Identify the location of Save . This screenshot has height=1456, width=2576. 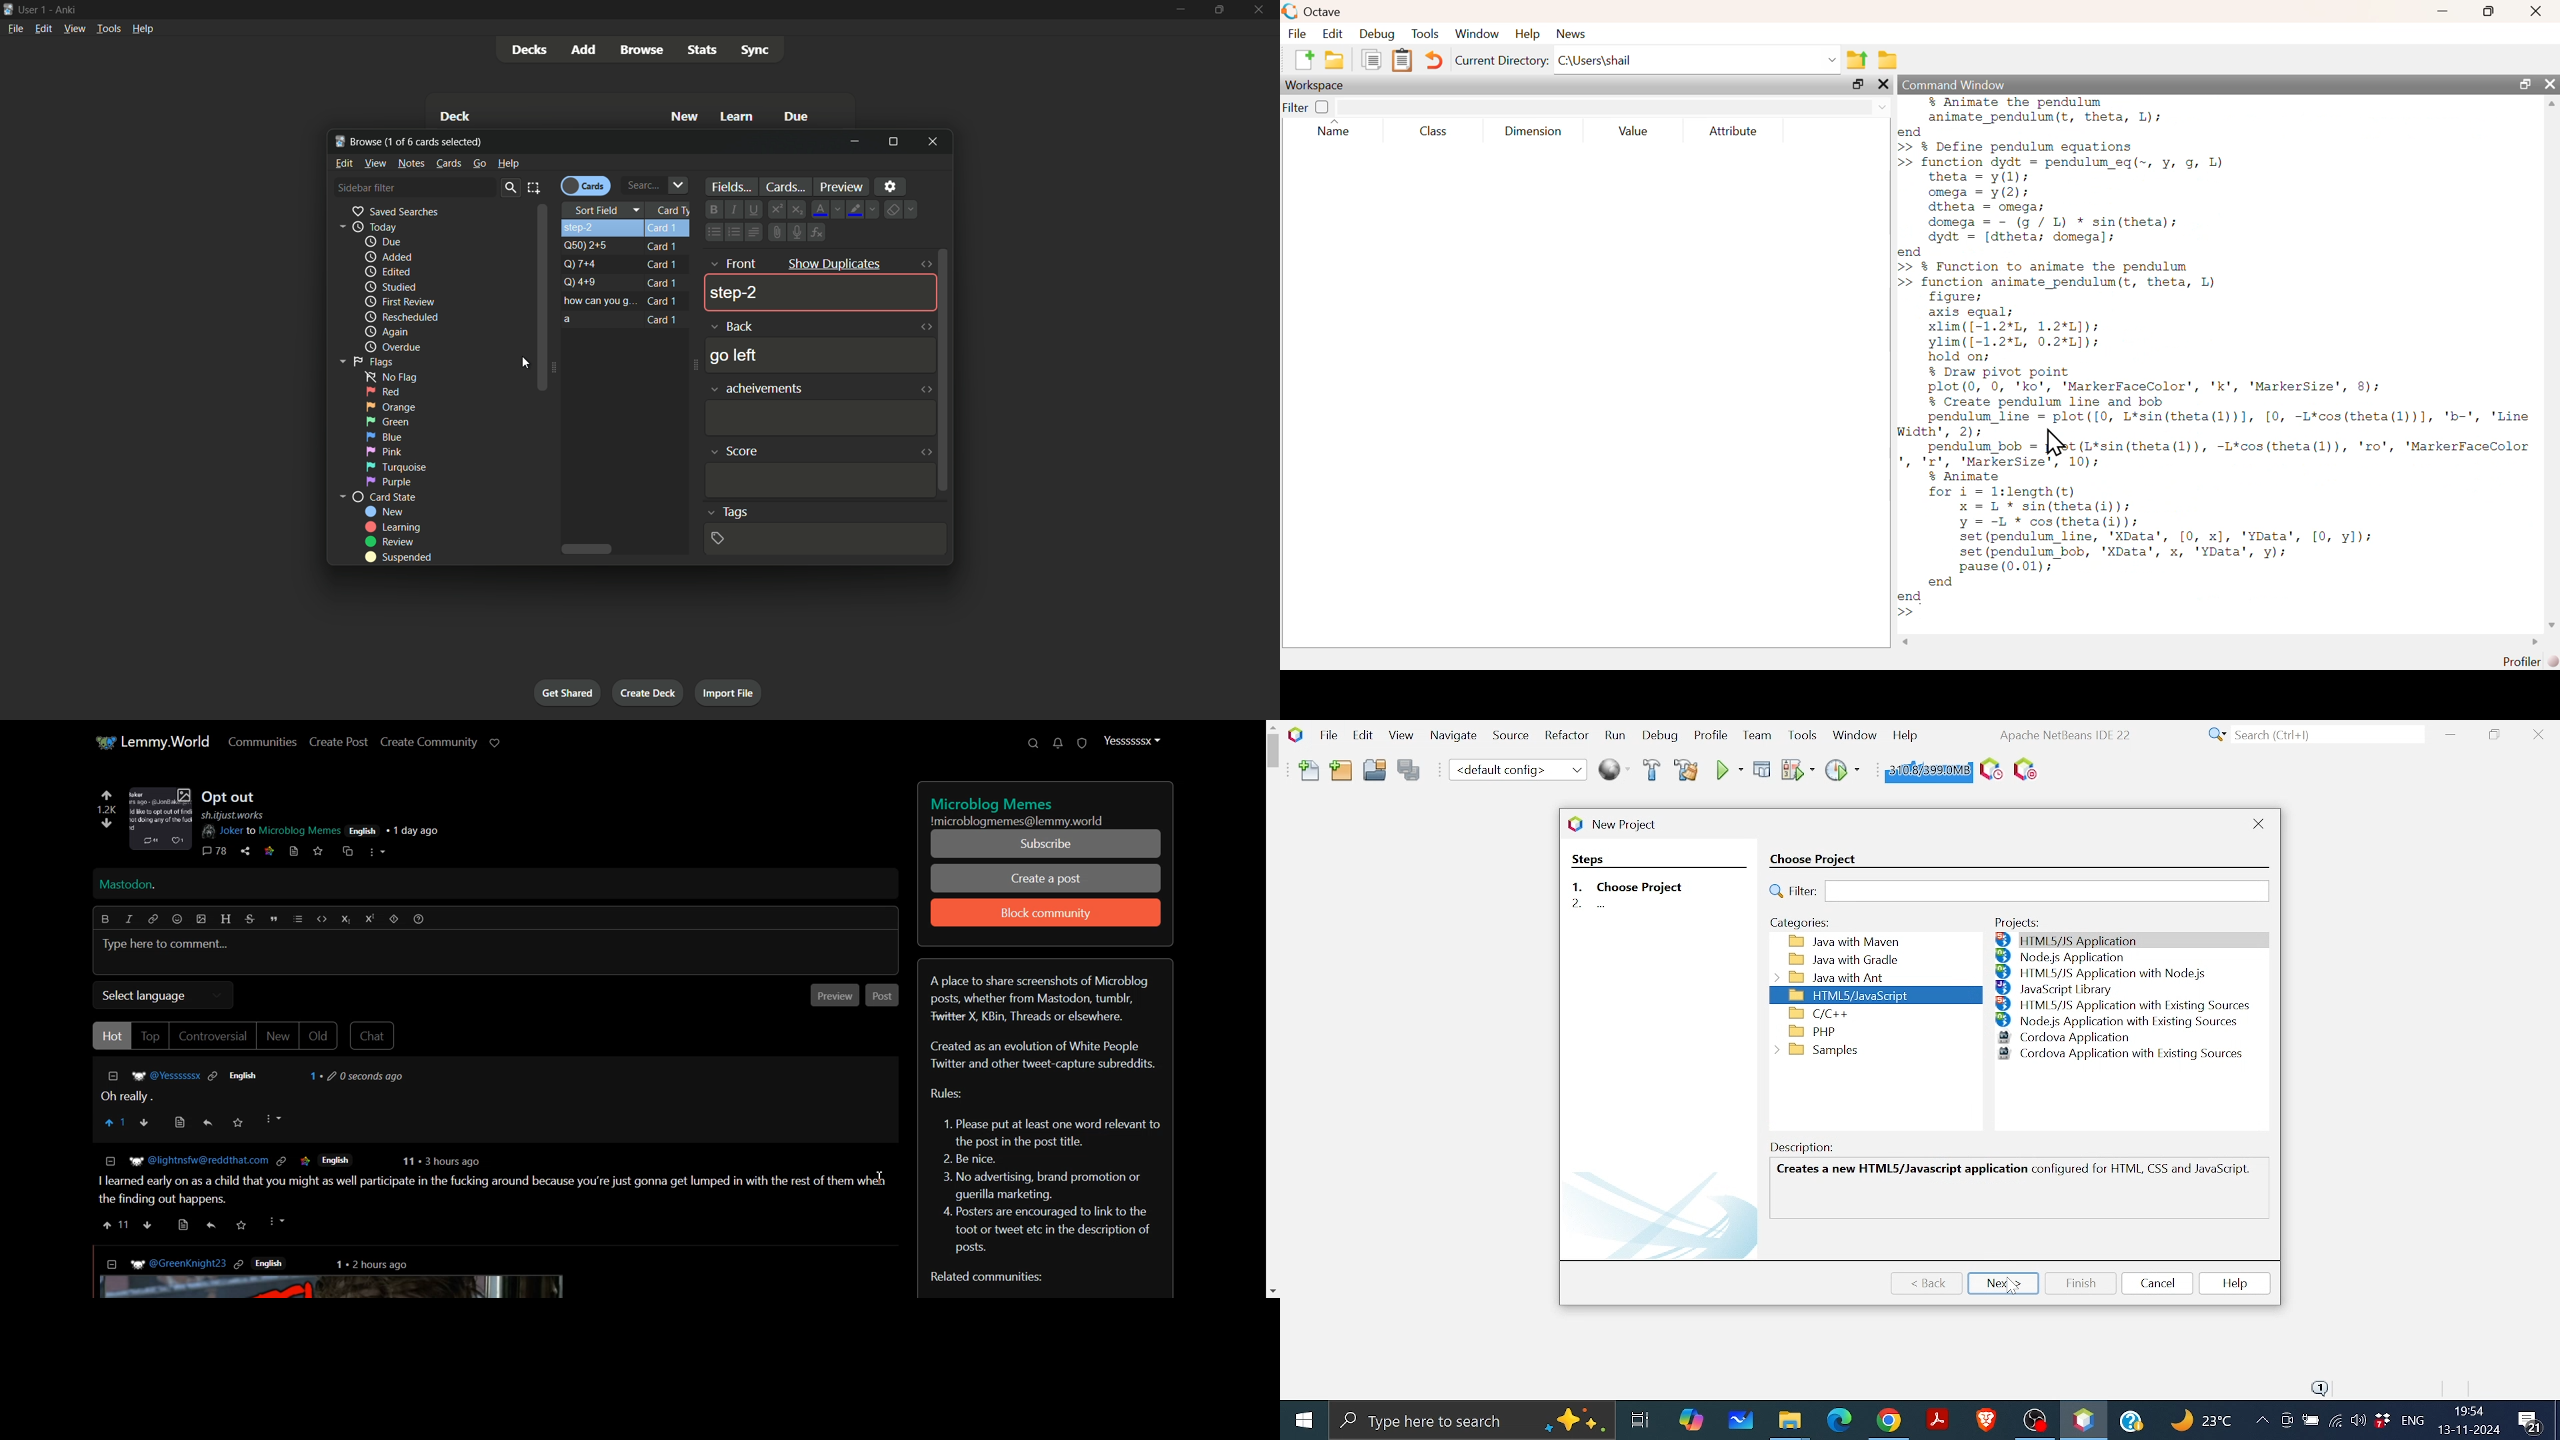
(239, 1123).